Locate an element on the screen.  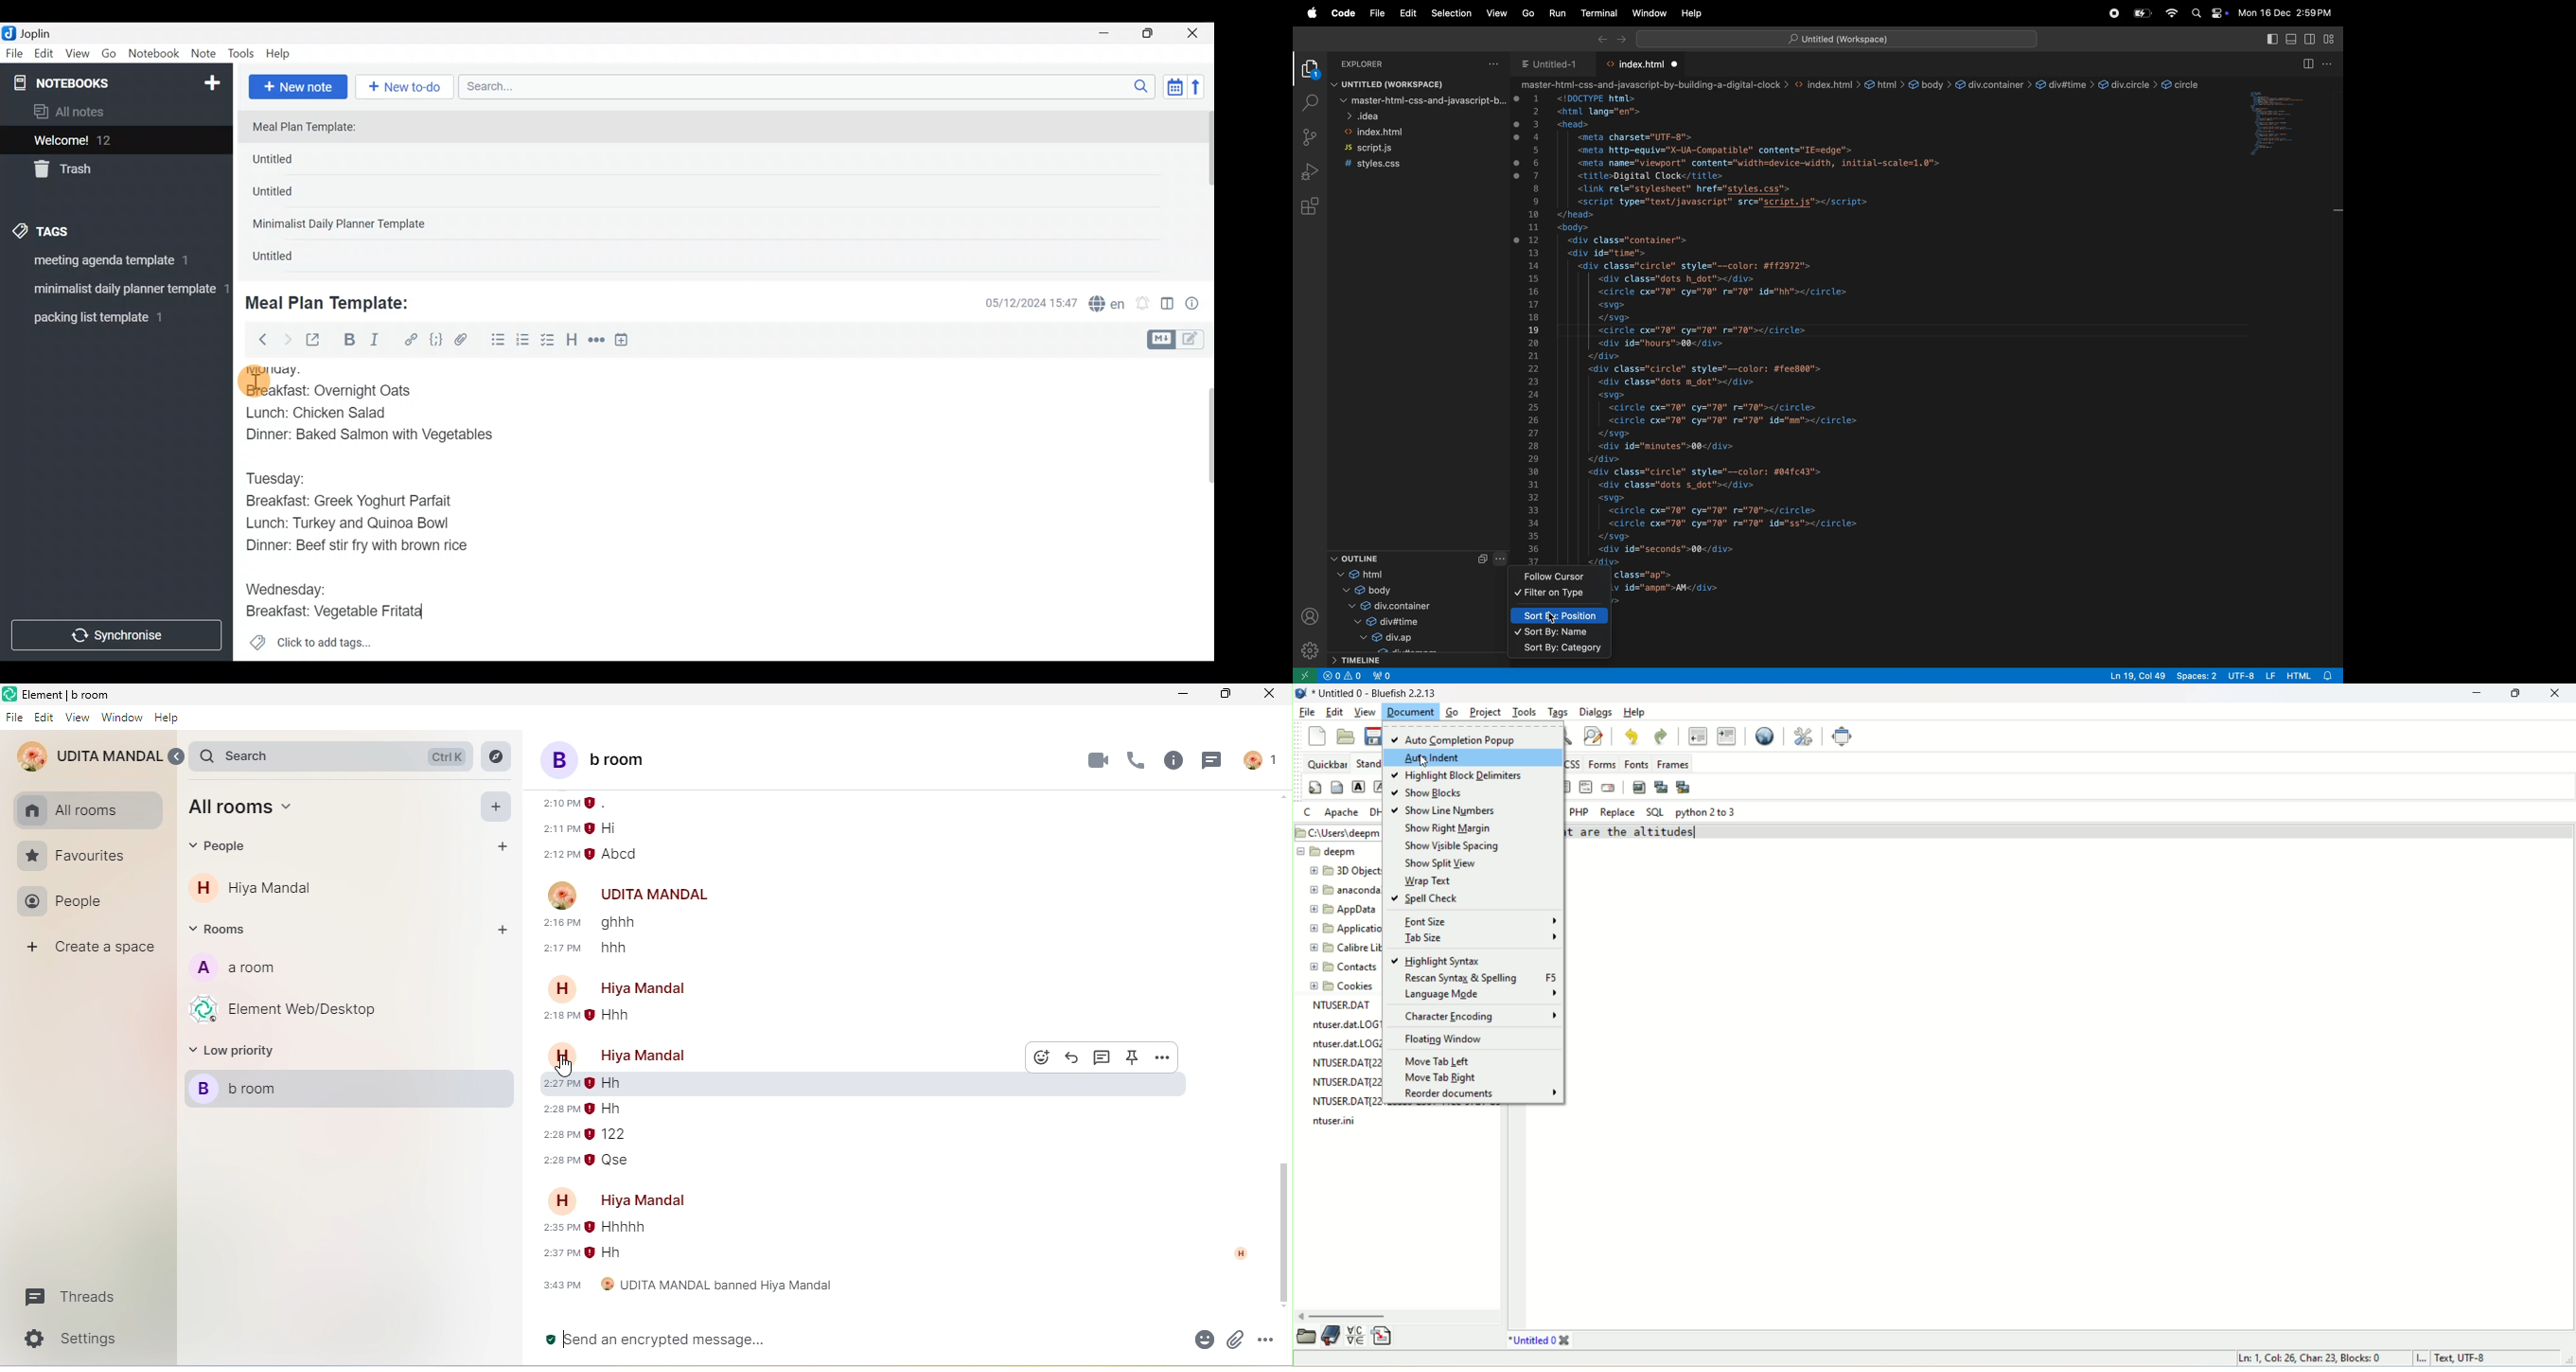
insert image is located at coordinates (1639, 787).